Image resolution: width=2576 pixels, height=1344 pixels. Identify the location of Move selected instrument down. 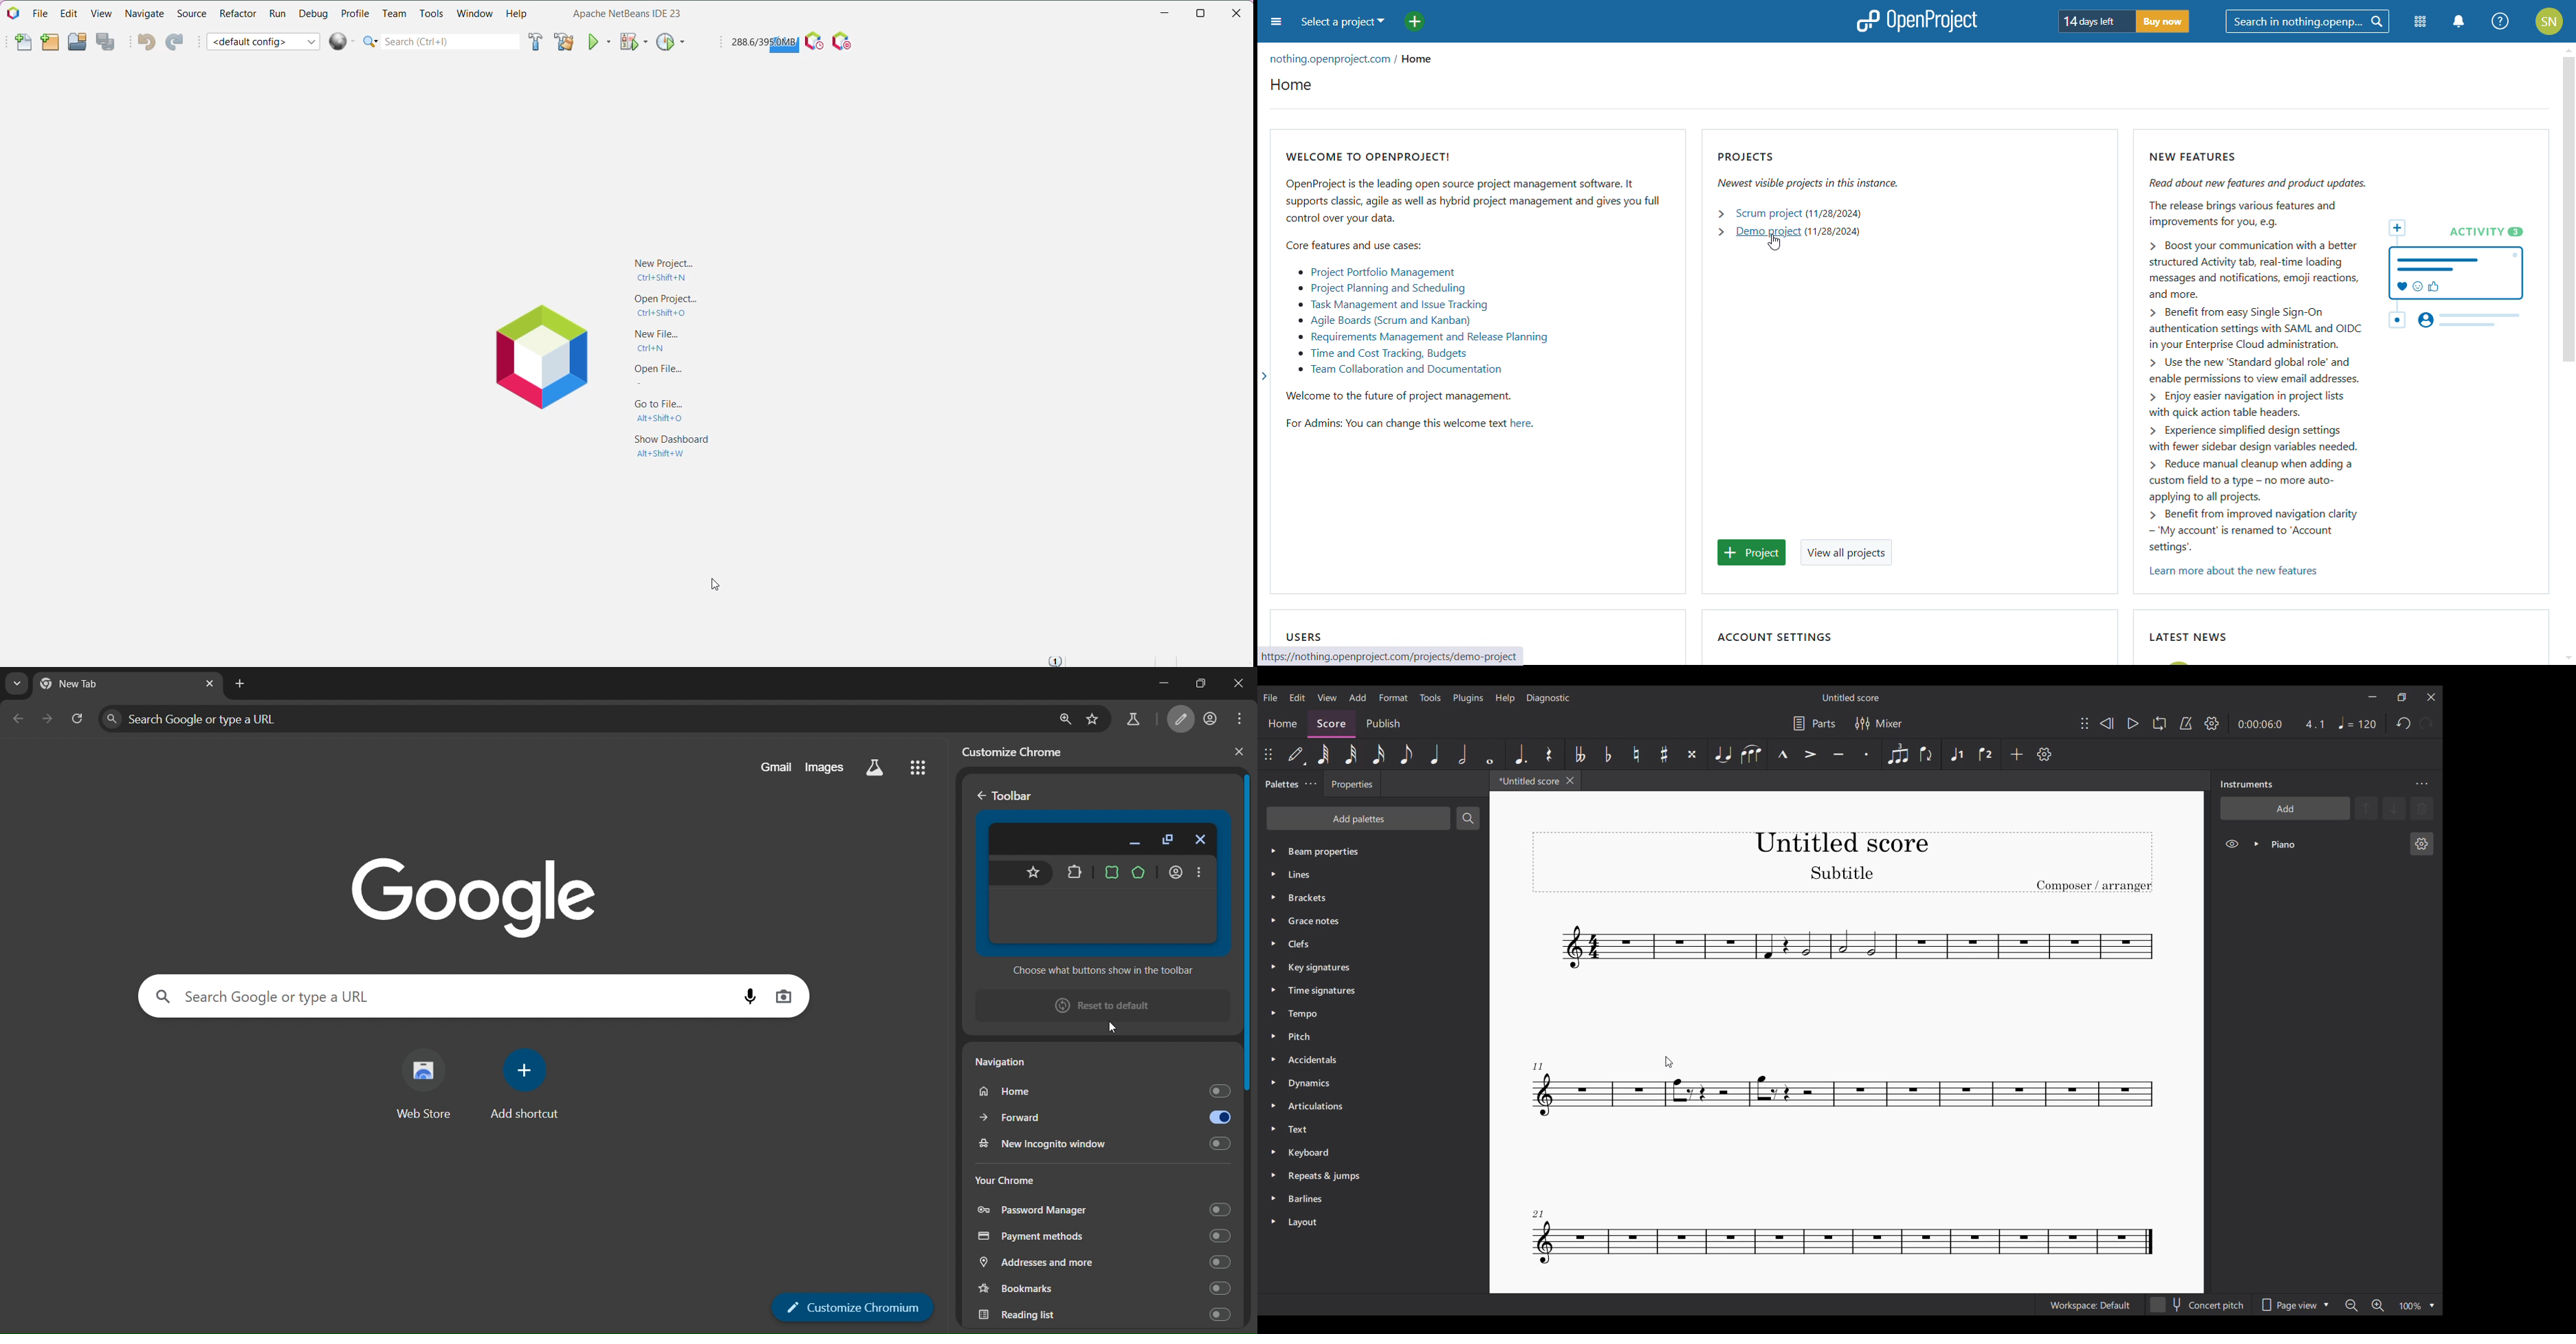
(2394, 808).